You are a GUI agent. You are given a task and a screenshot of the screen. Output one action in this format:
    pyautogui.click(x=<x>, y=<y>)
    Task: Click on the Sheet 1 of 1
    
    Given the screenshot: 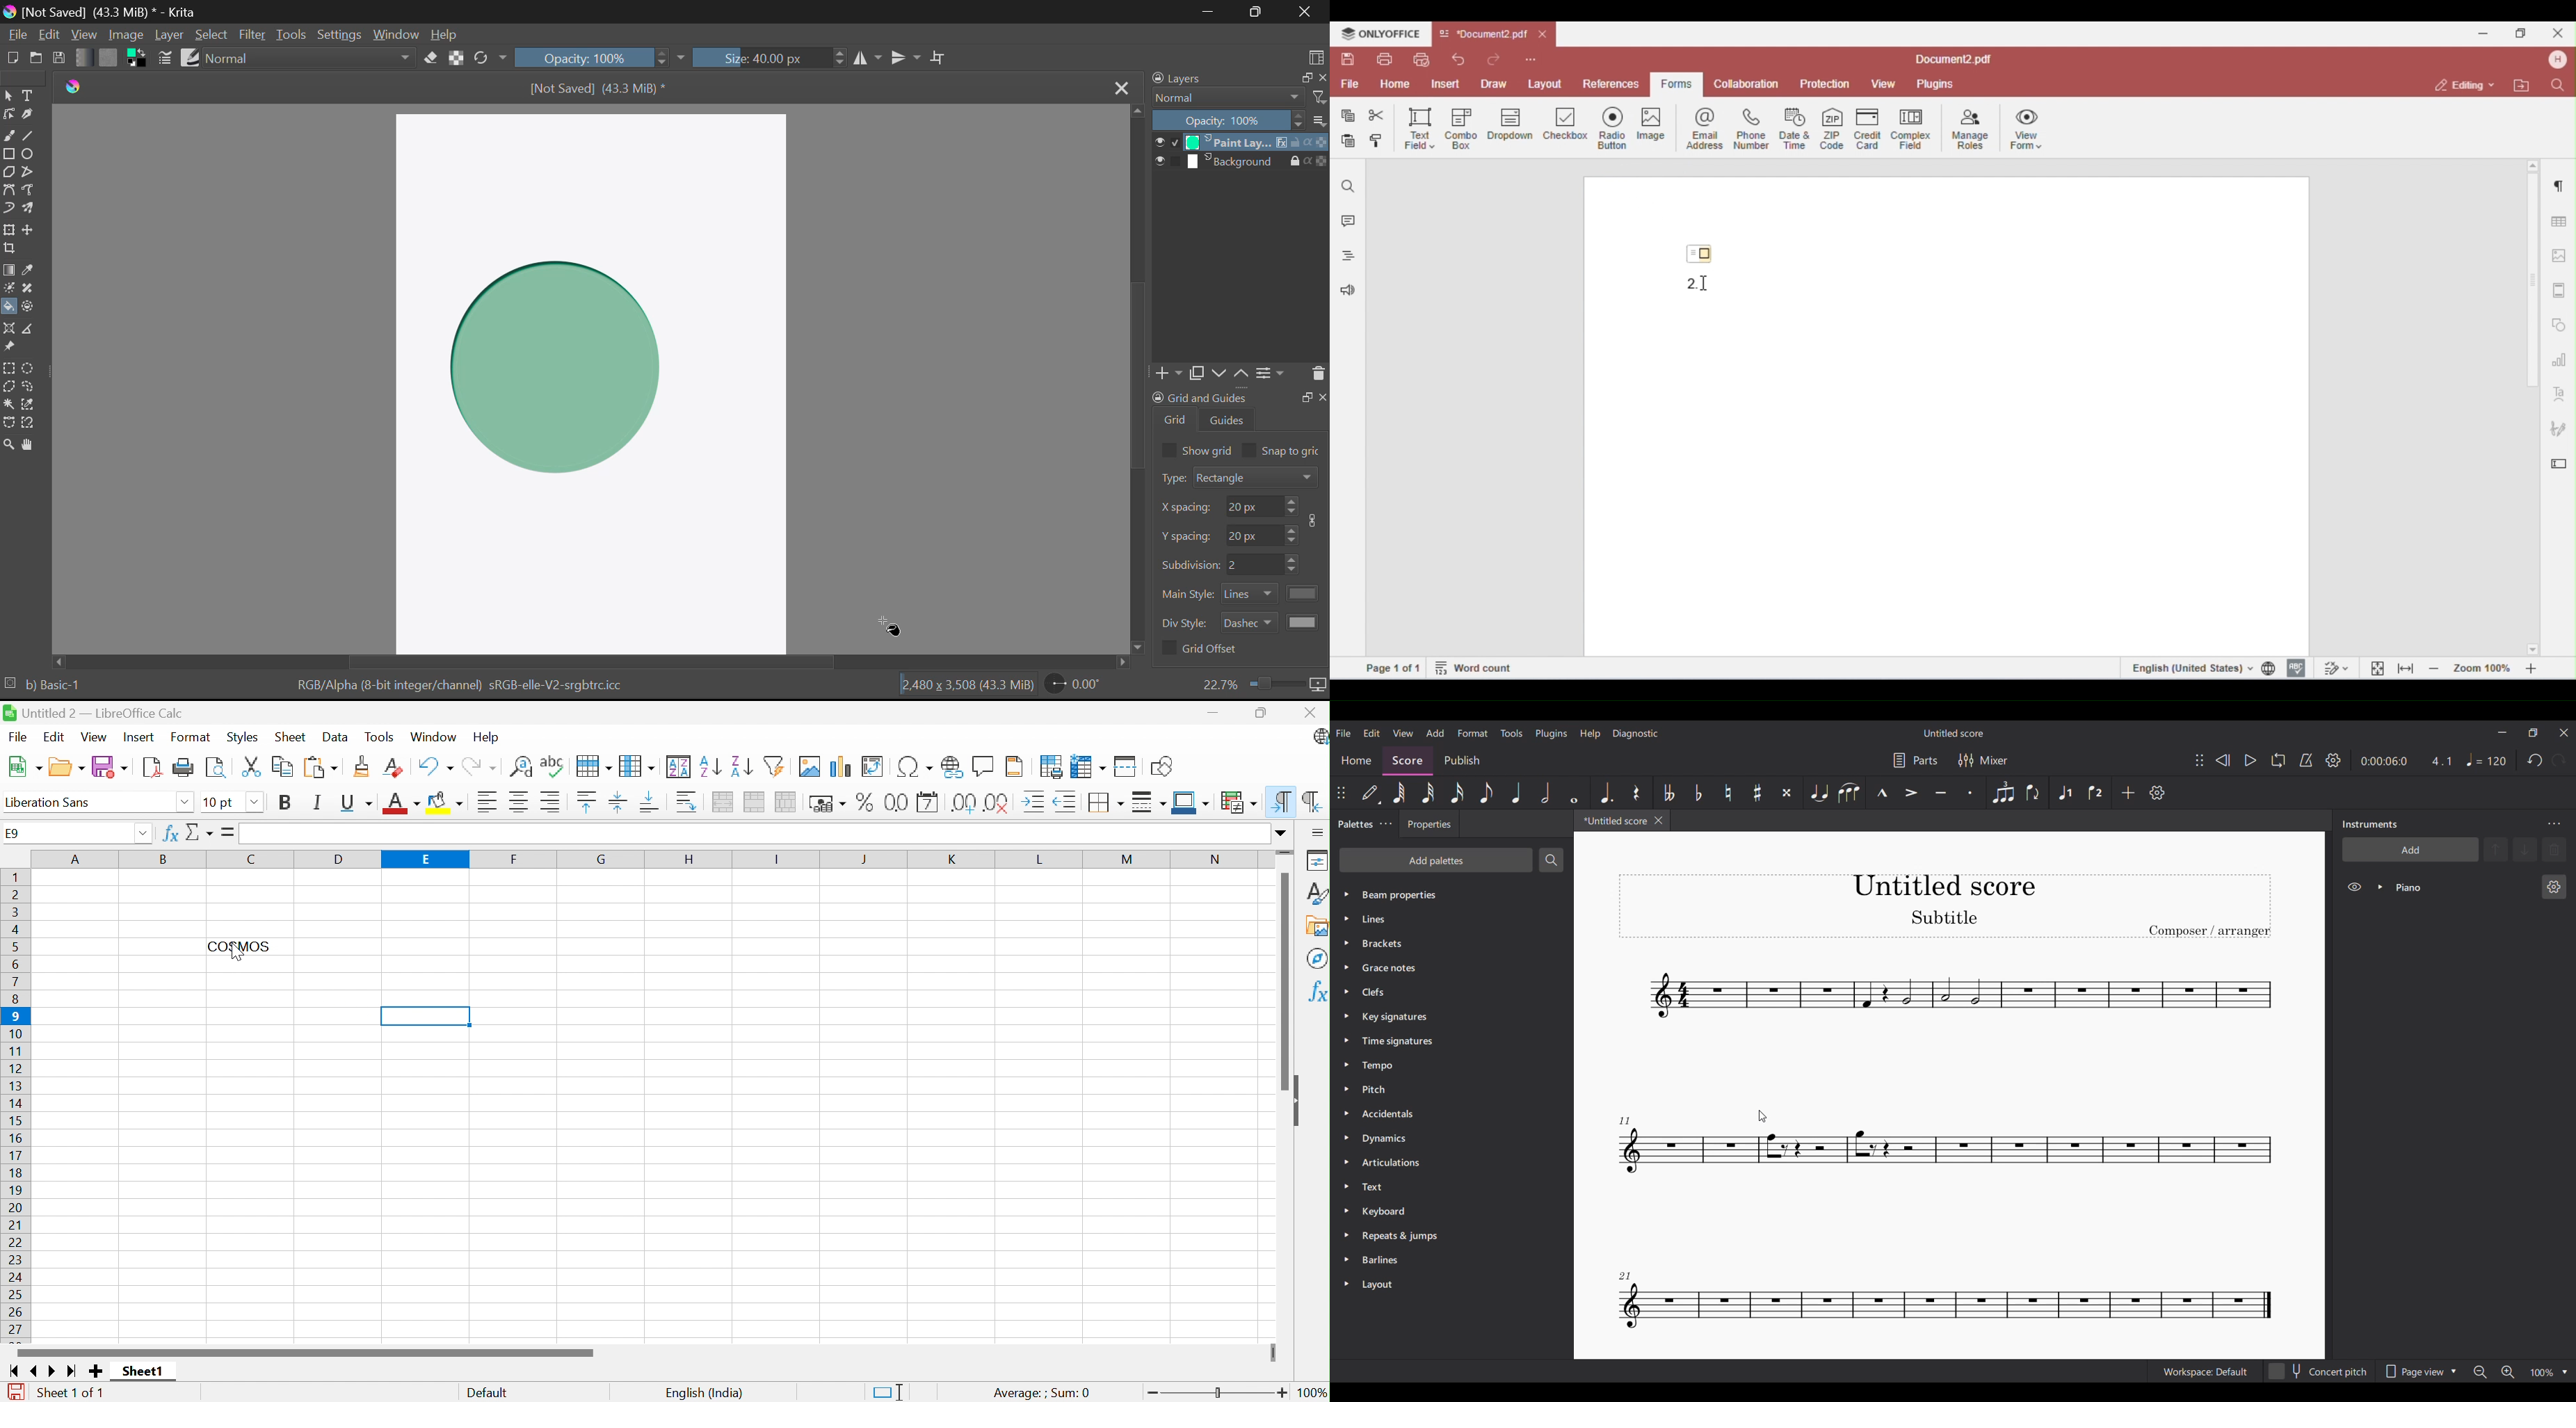 What is the action you would take?
    pyautogui.click(x=71, y=1394)
    